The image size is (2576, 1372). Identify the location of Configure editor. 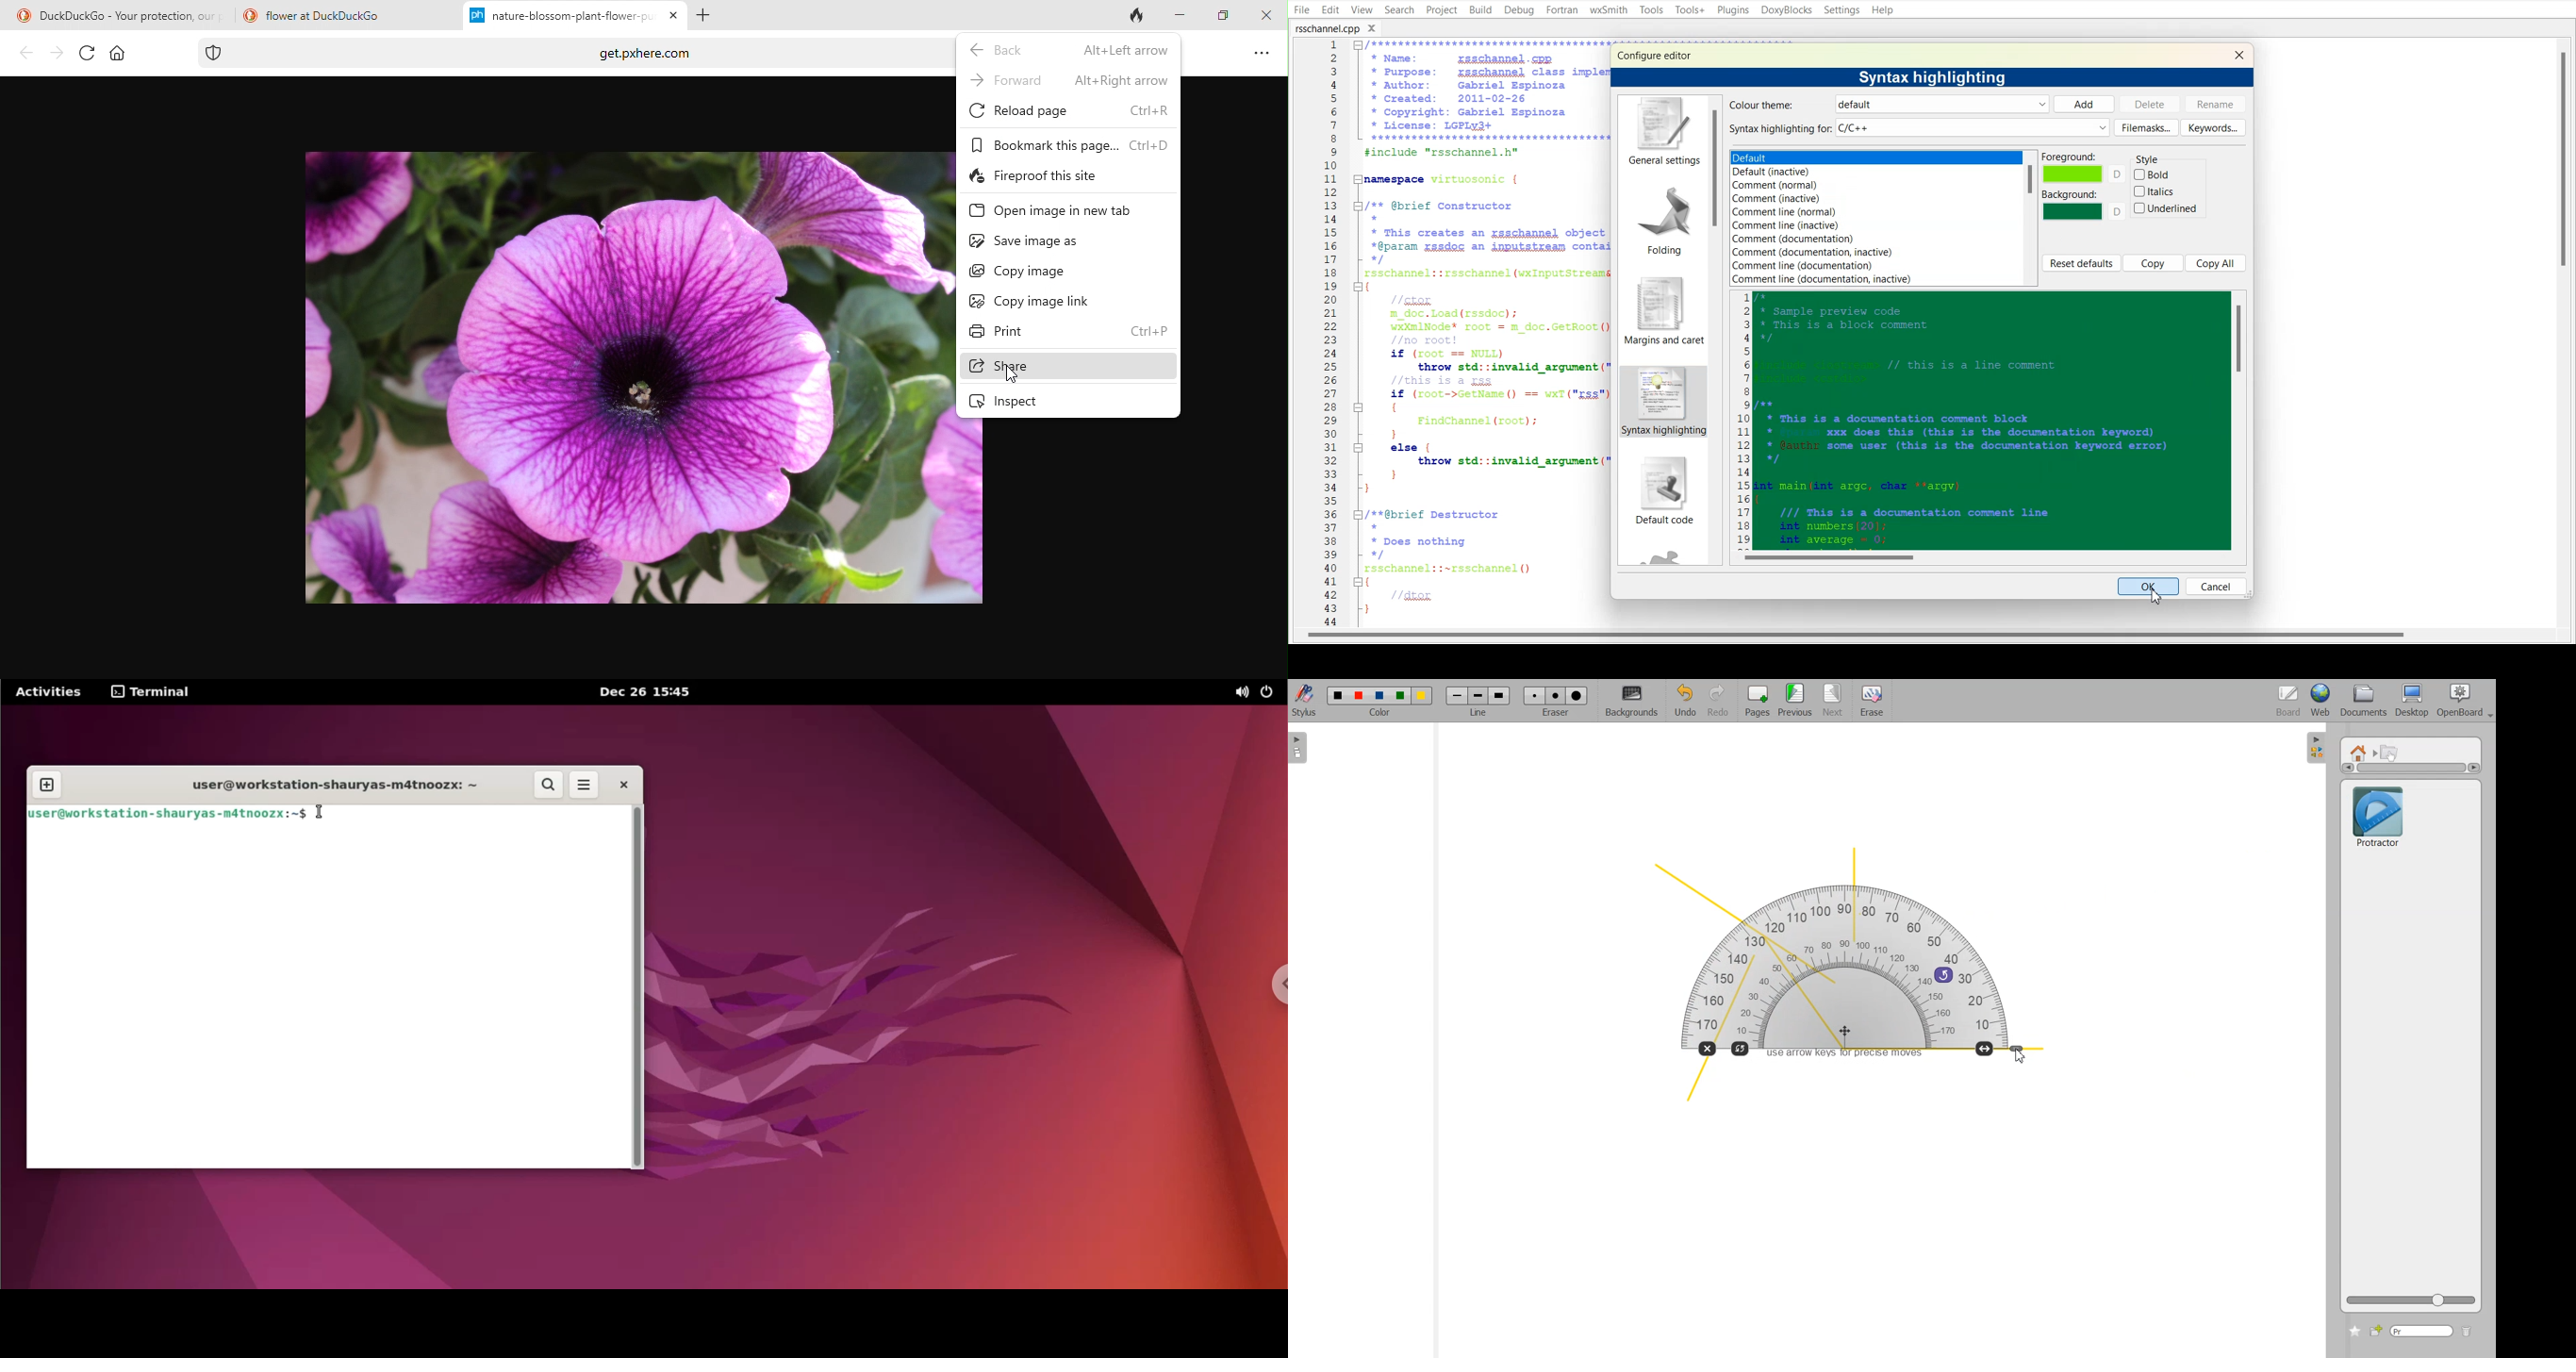
(1660, 54).